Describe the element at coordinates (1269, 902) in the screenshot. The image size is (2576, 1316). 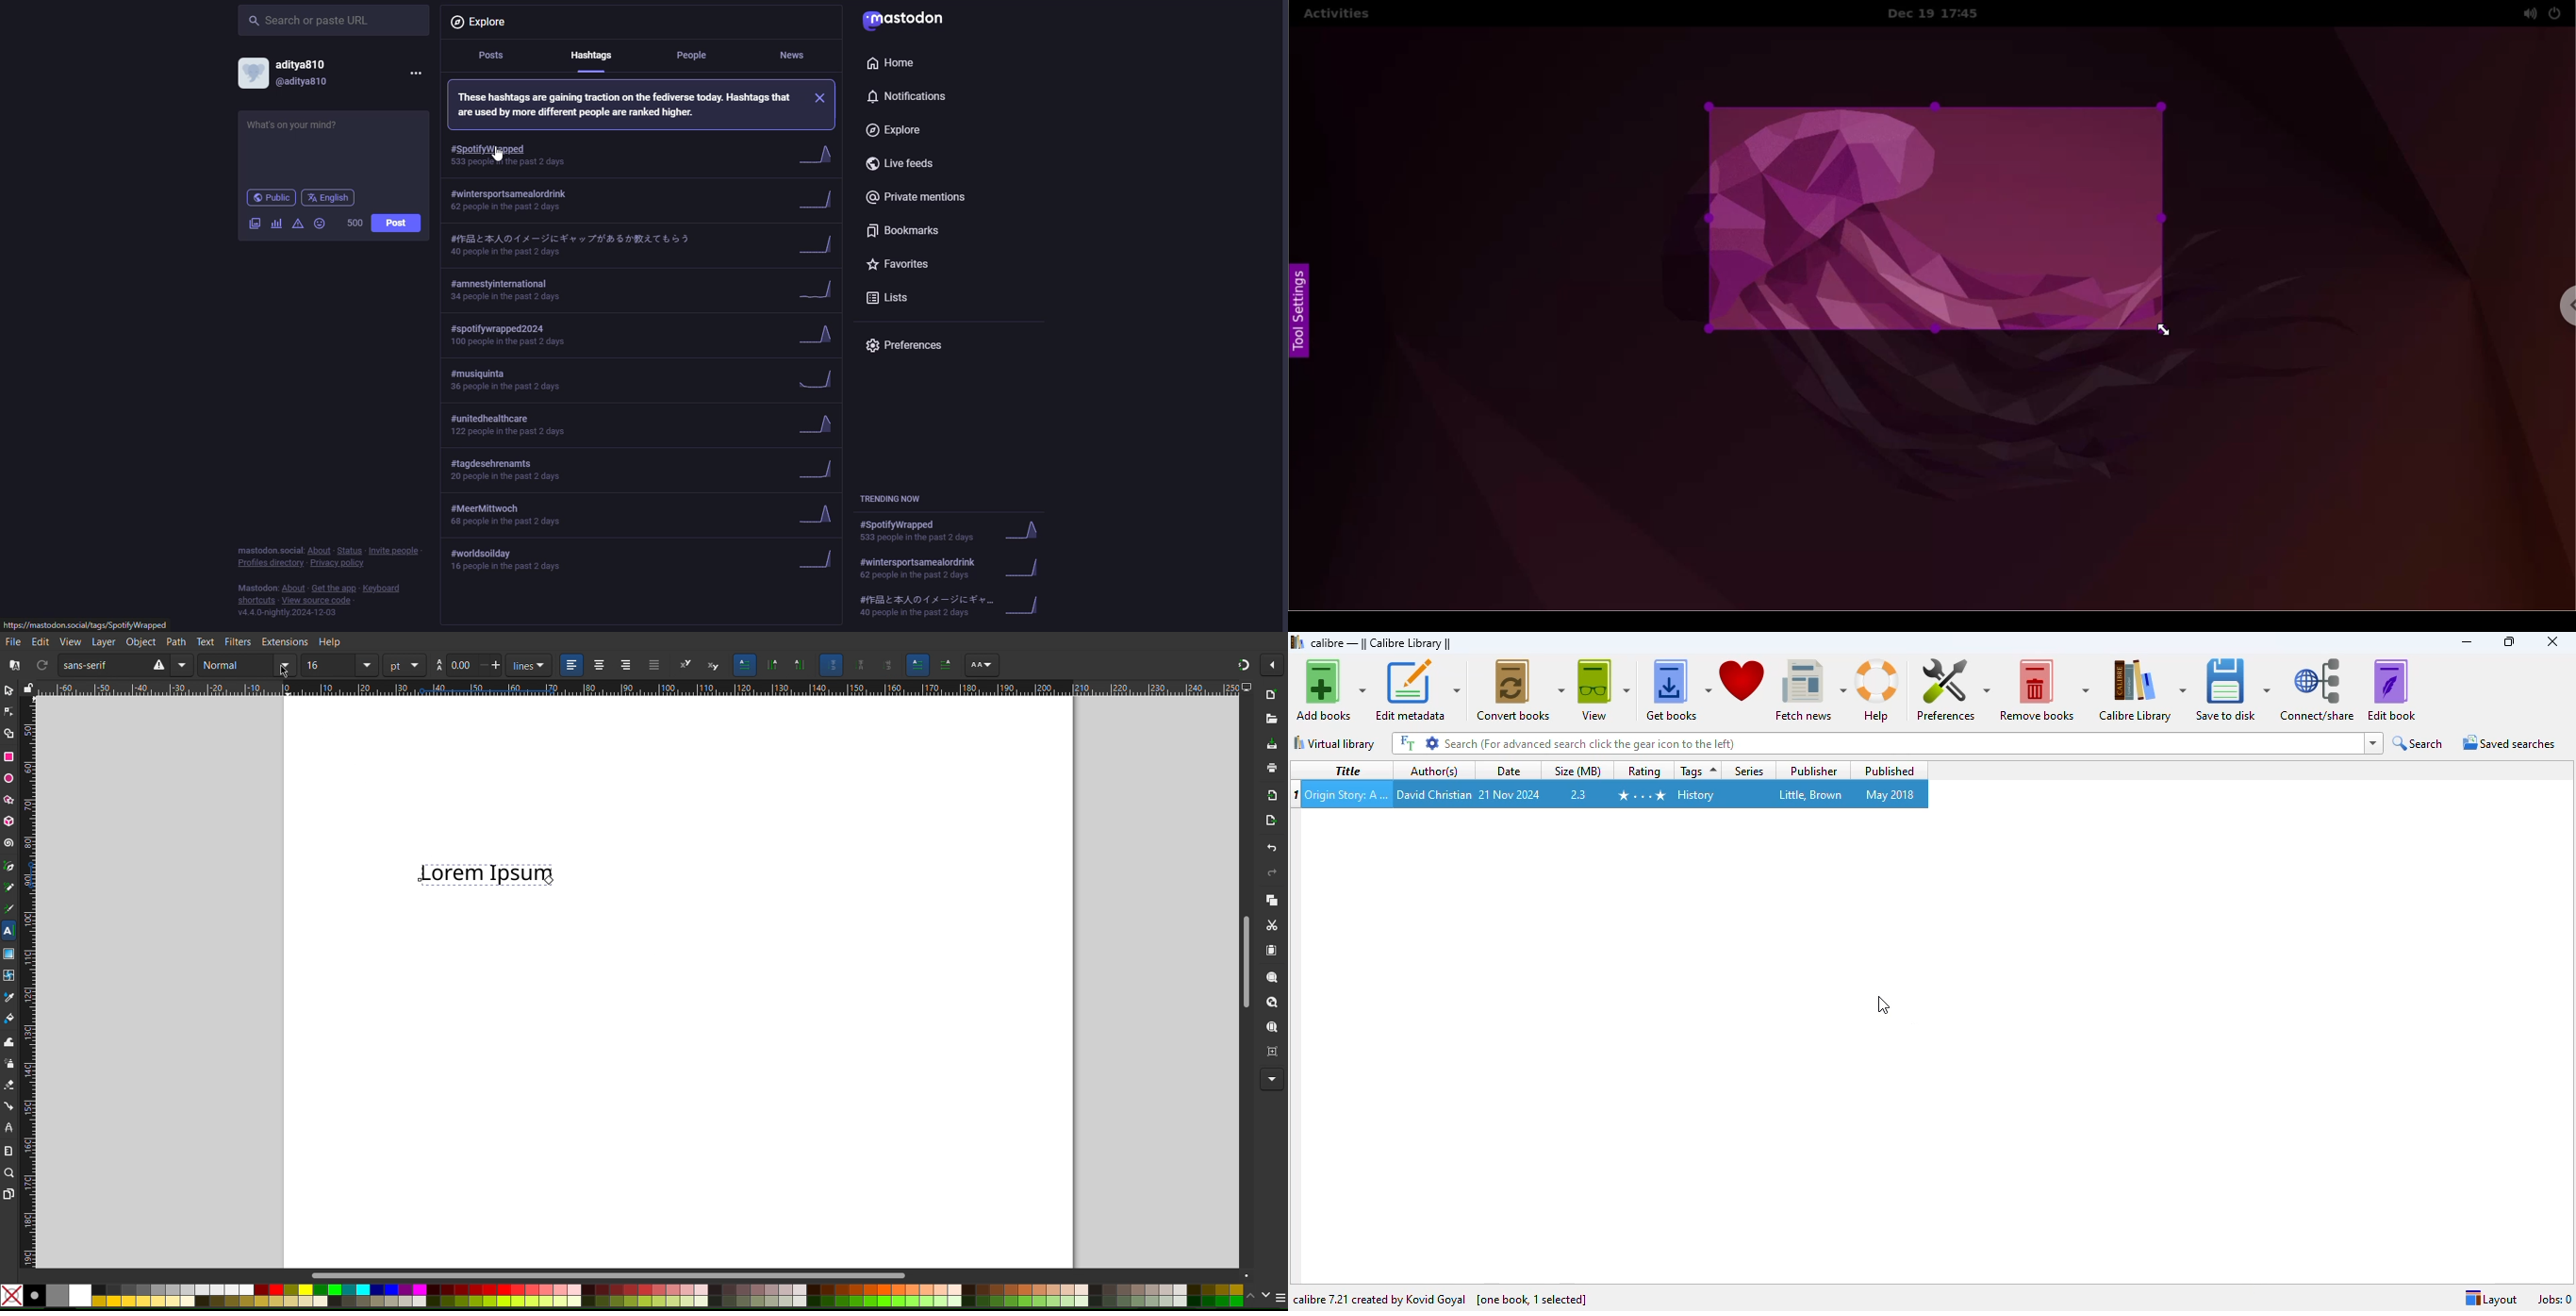
I see `Copy` at that location.